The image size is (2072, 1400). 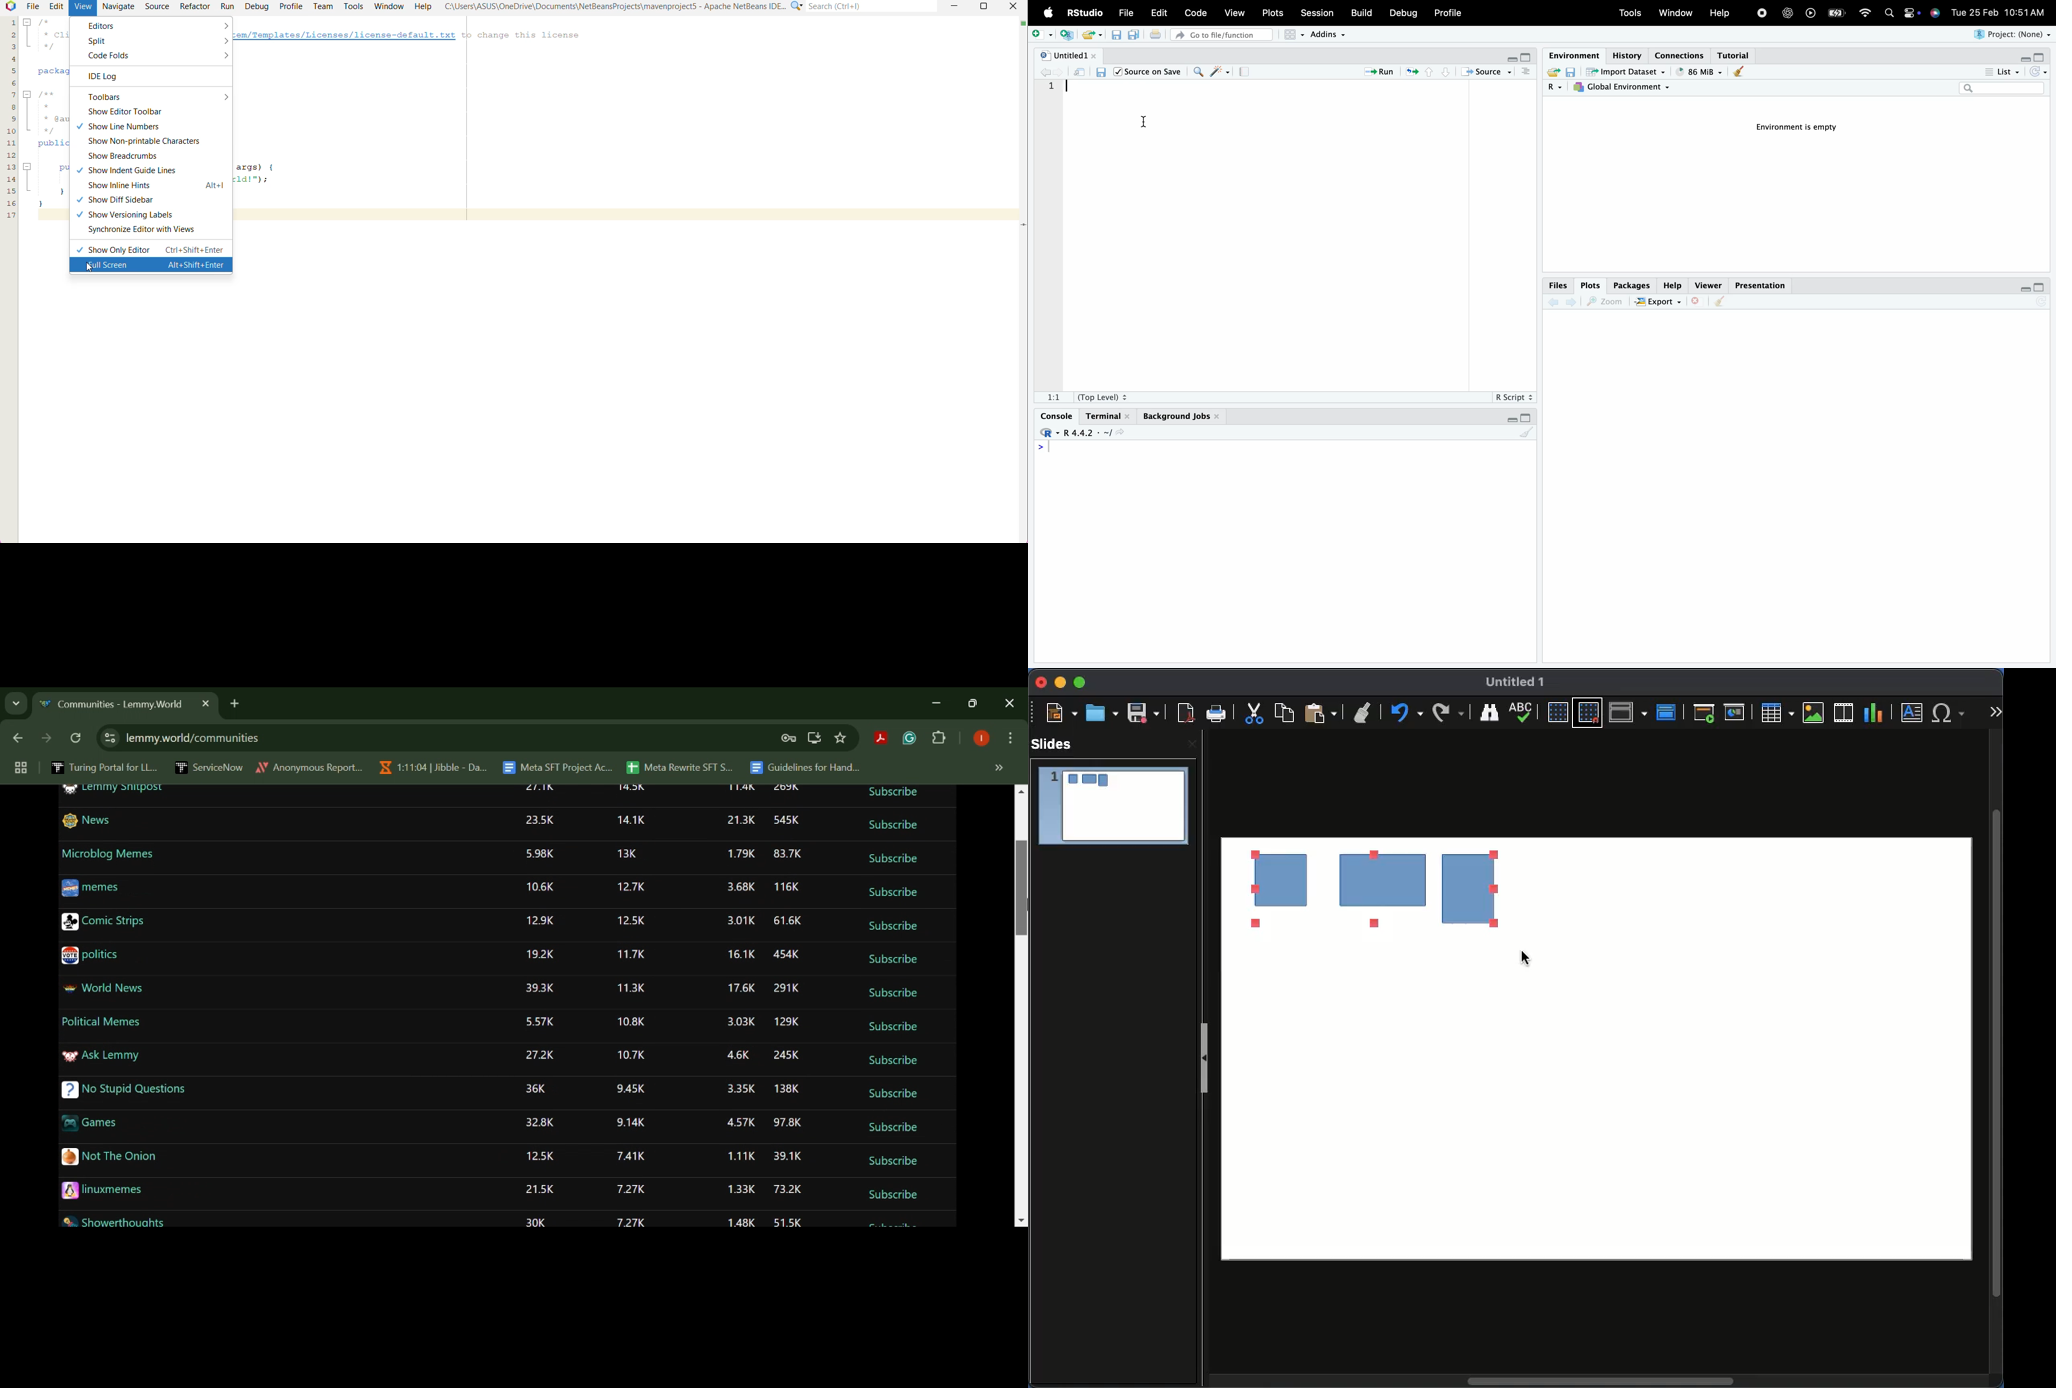 What do you see at coordinates (740, 991) in the screenshot?
I see `17.6K` at bounding box center [740, 991].